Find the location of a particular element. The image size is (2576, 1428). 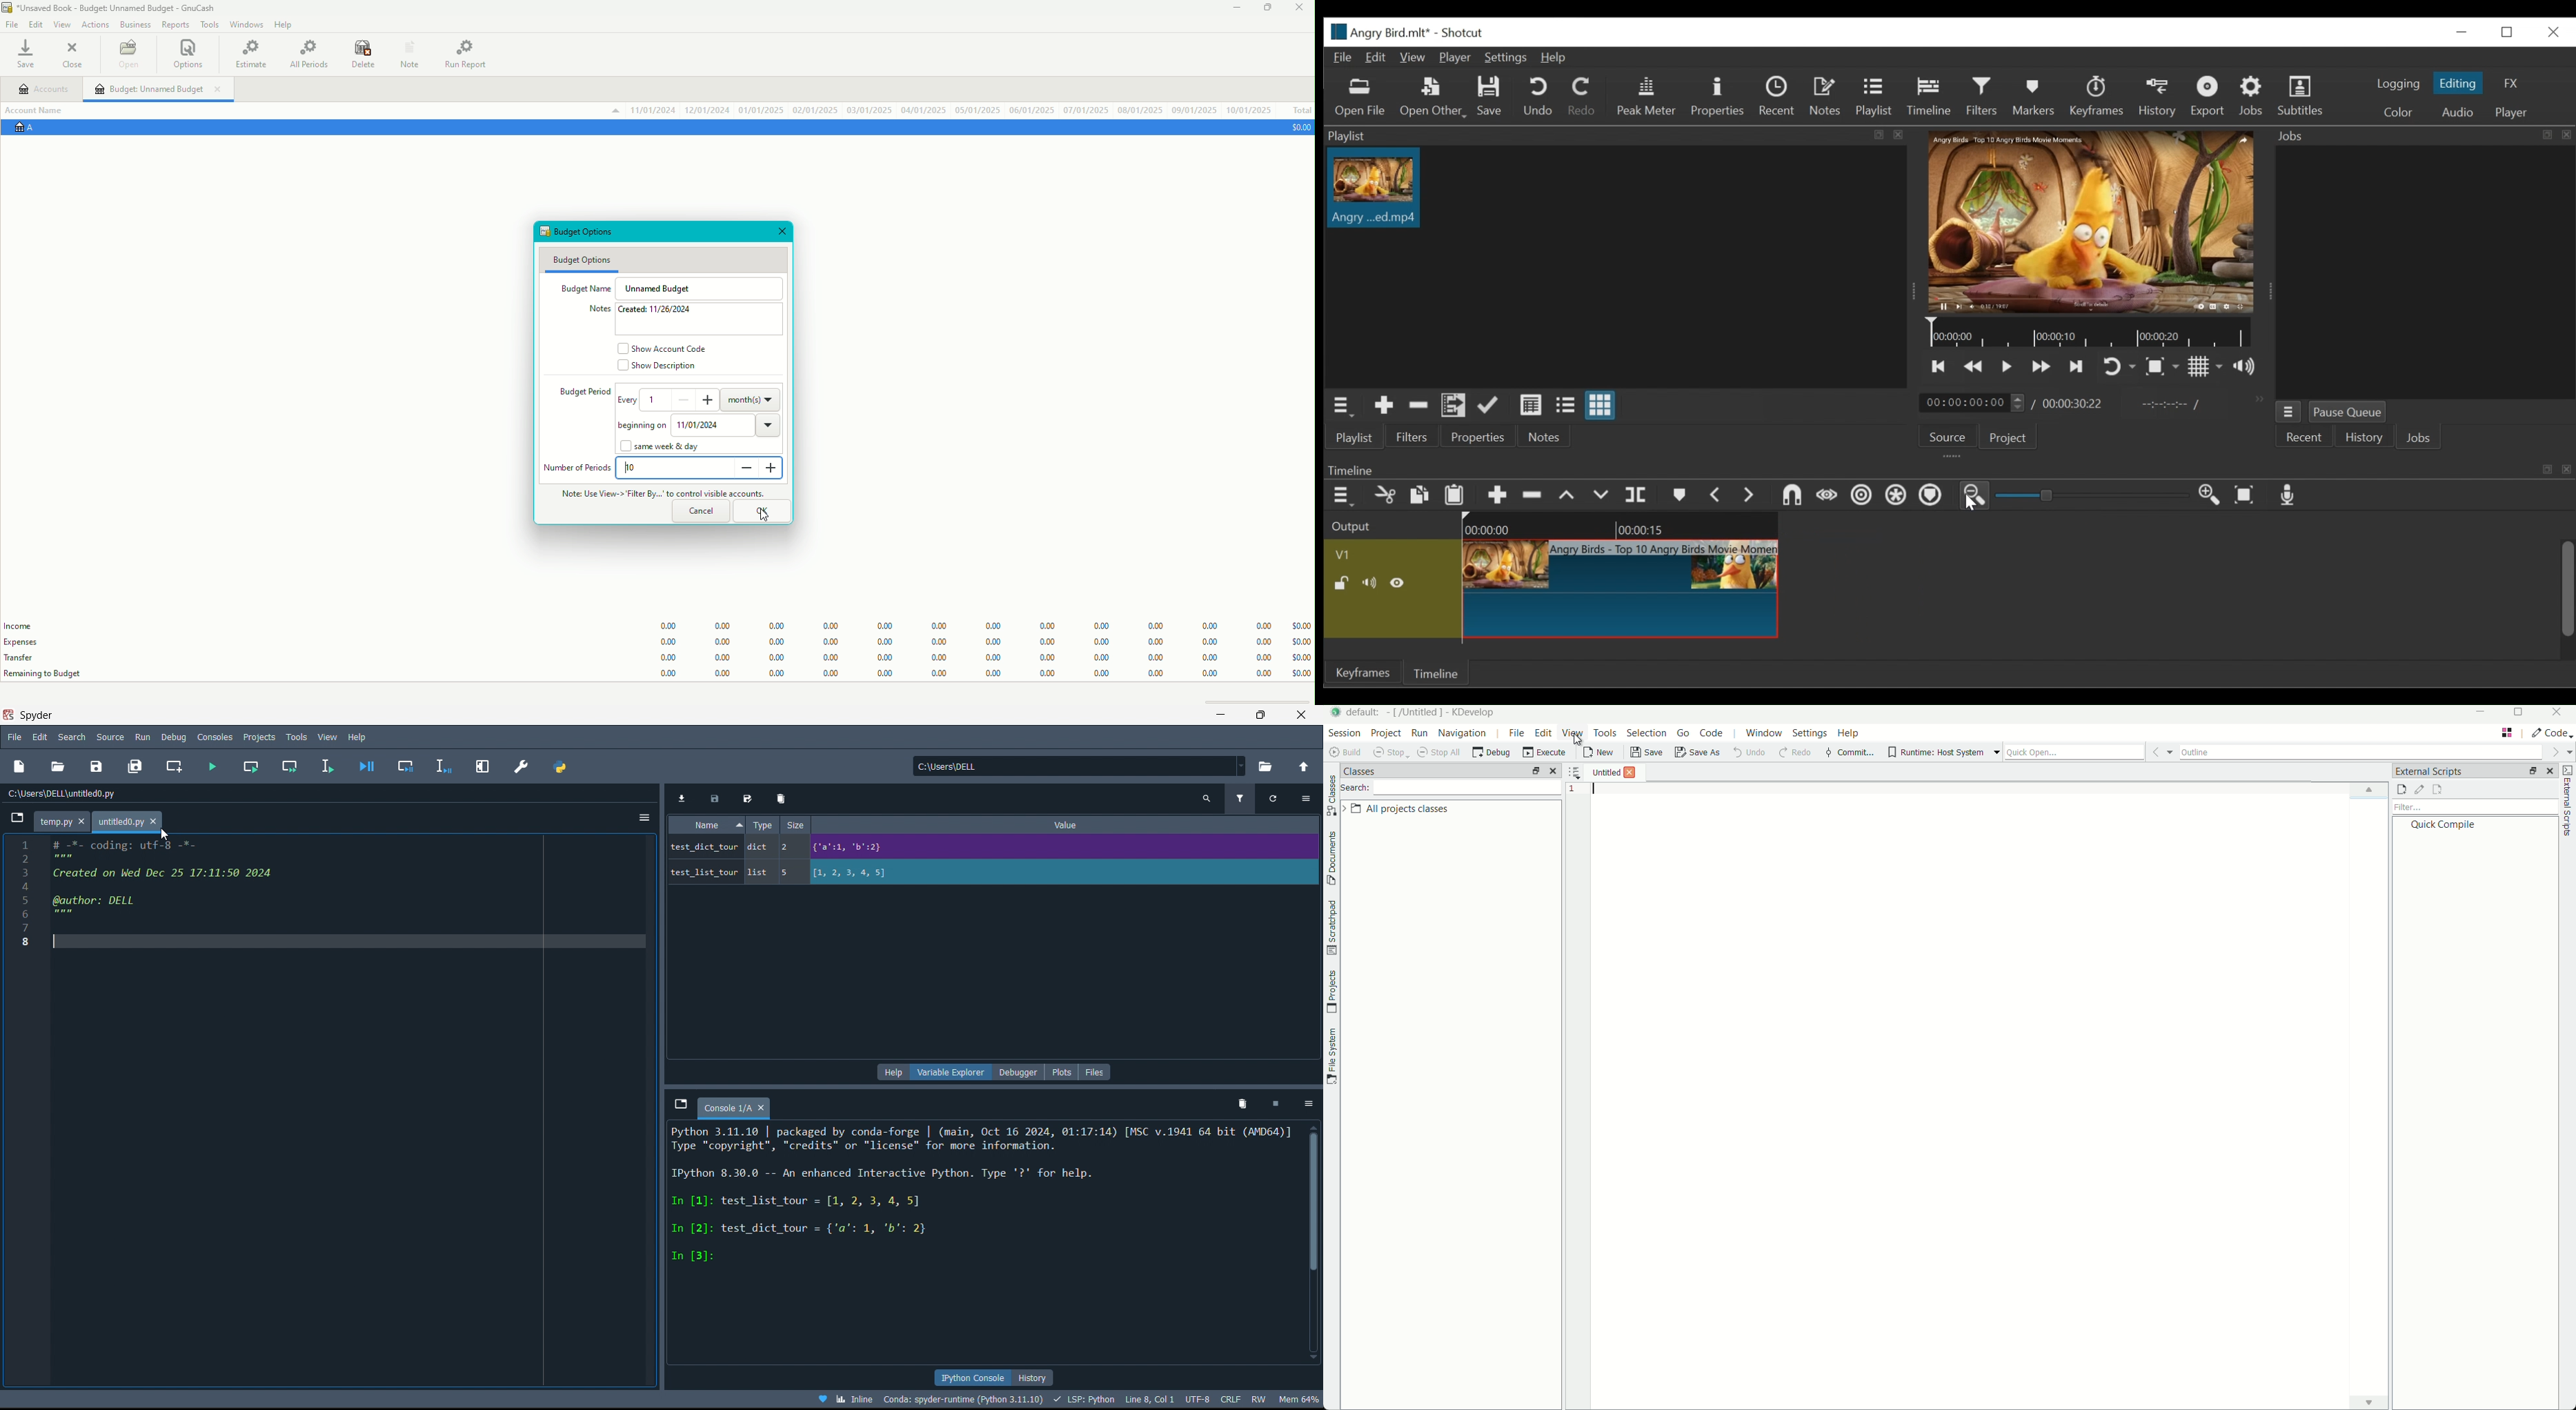

test dict tour dict 2 {'a':1, 'b':2} is located at coordinates (866, 848).